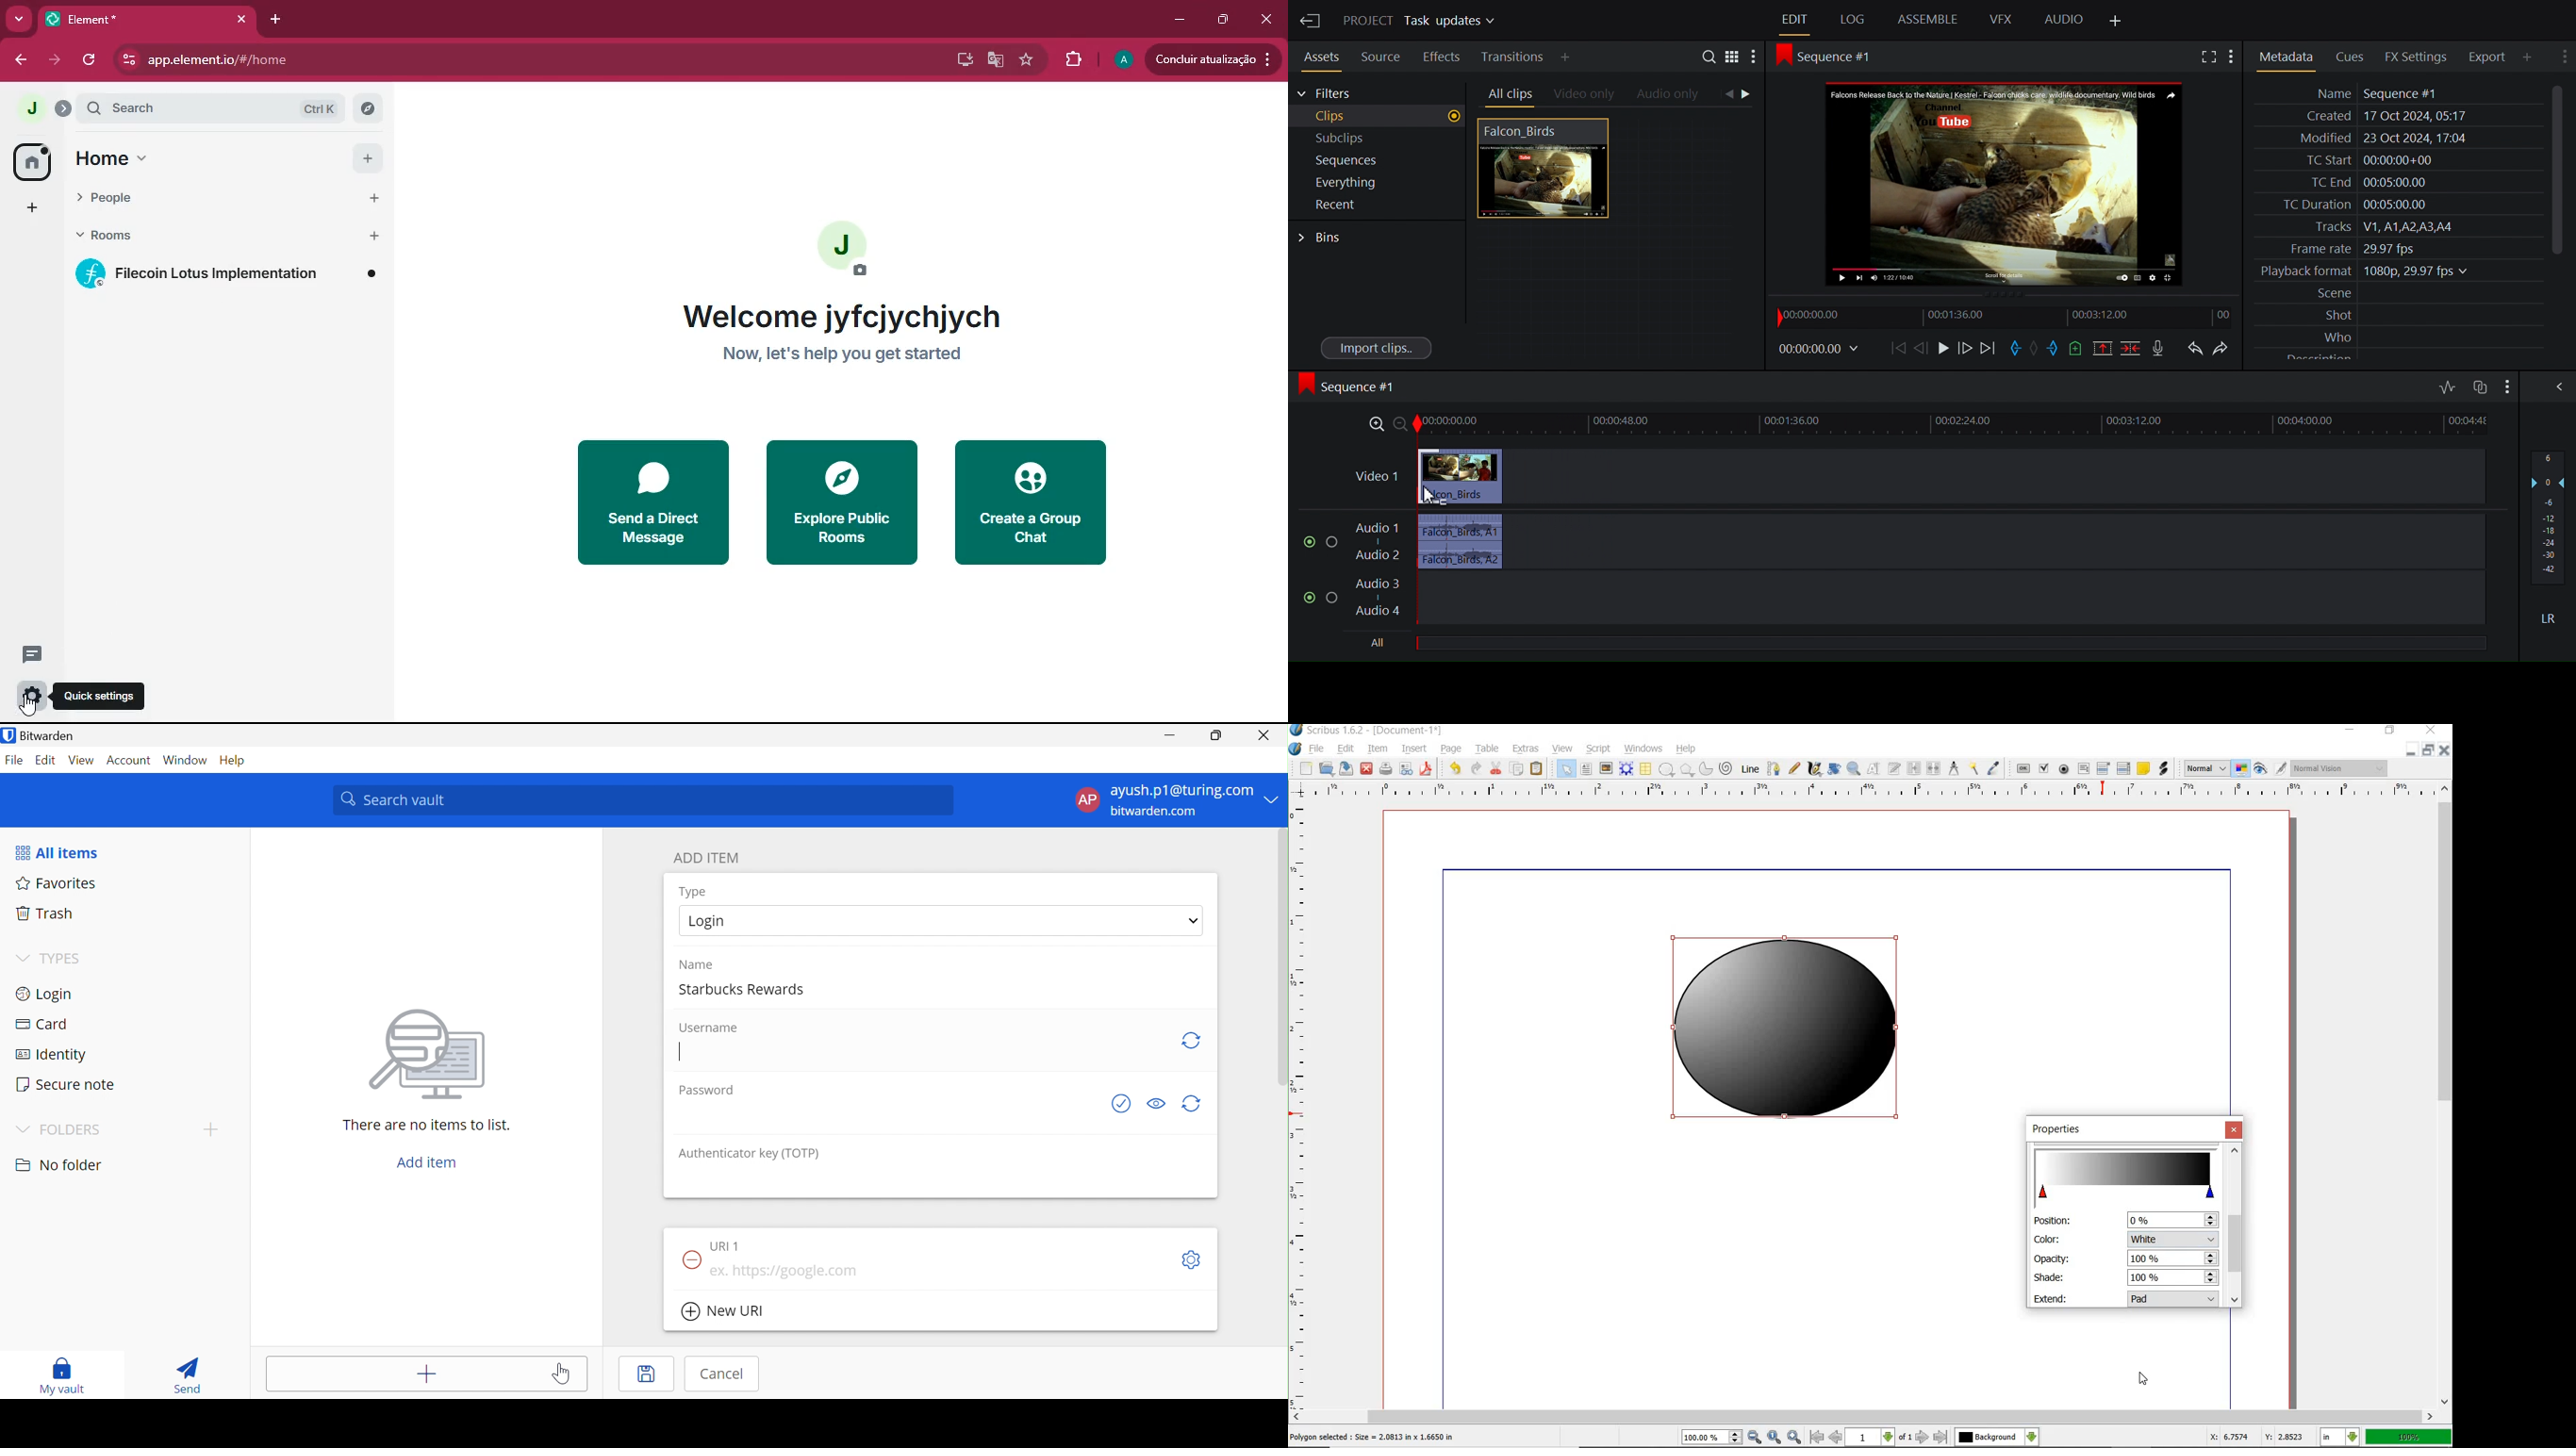 The height and width of the screenshot is (1456, 2576). What do you see at coordinates (845, 357) in the screenshot?
I see `Now, let's help you get started` at bounding box center [845, 357].